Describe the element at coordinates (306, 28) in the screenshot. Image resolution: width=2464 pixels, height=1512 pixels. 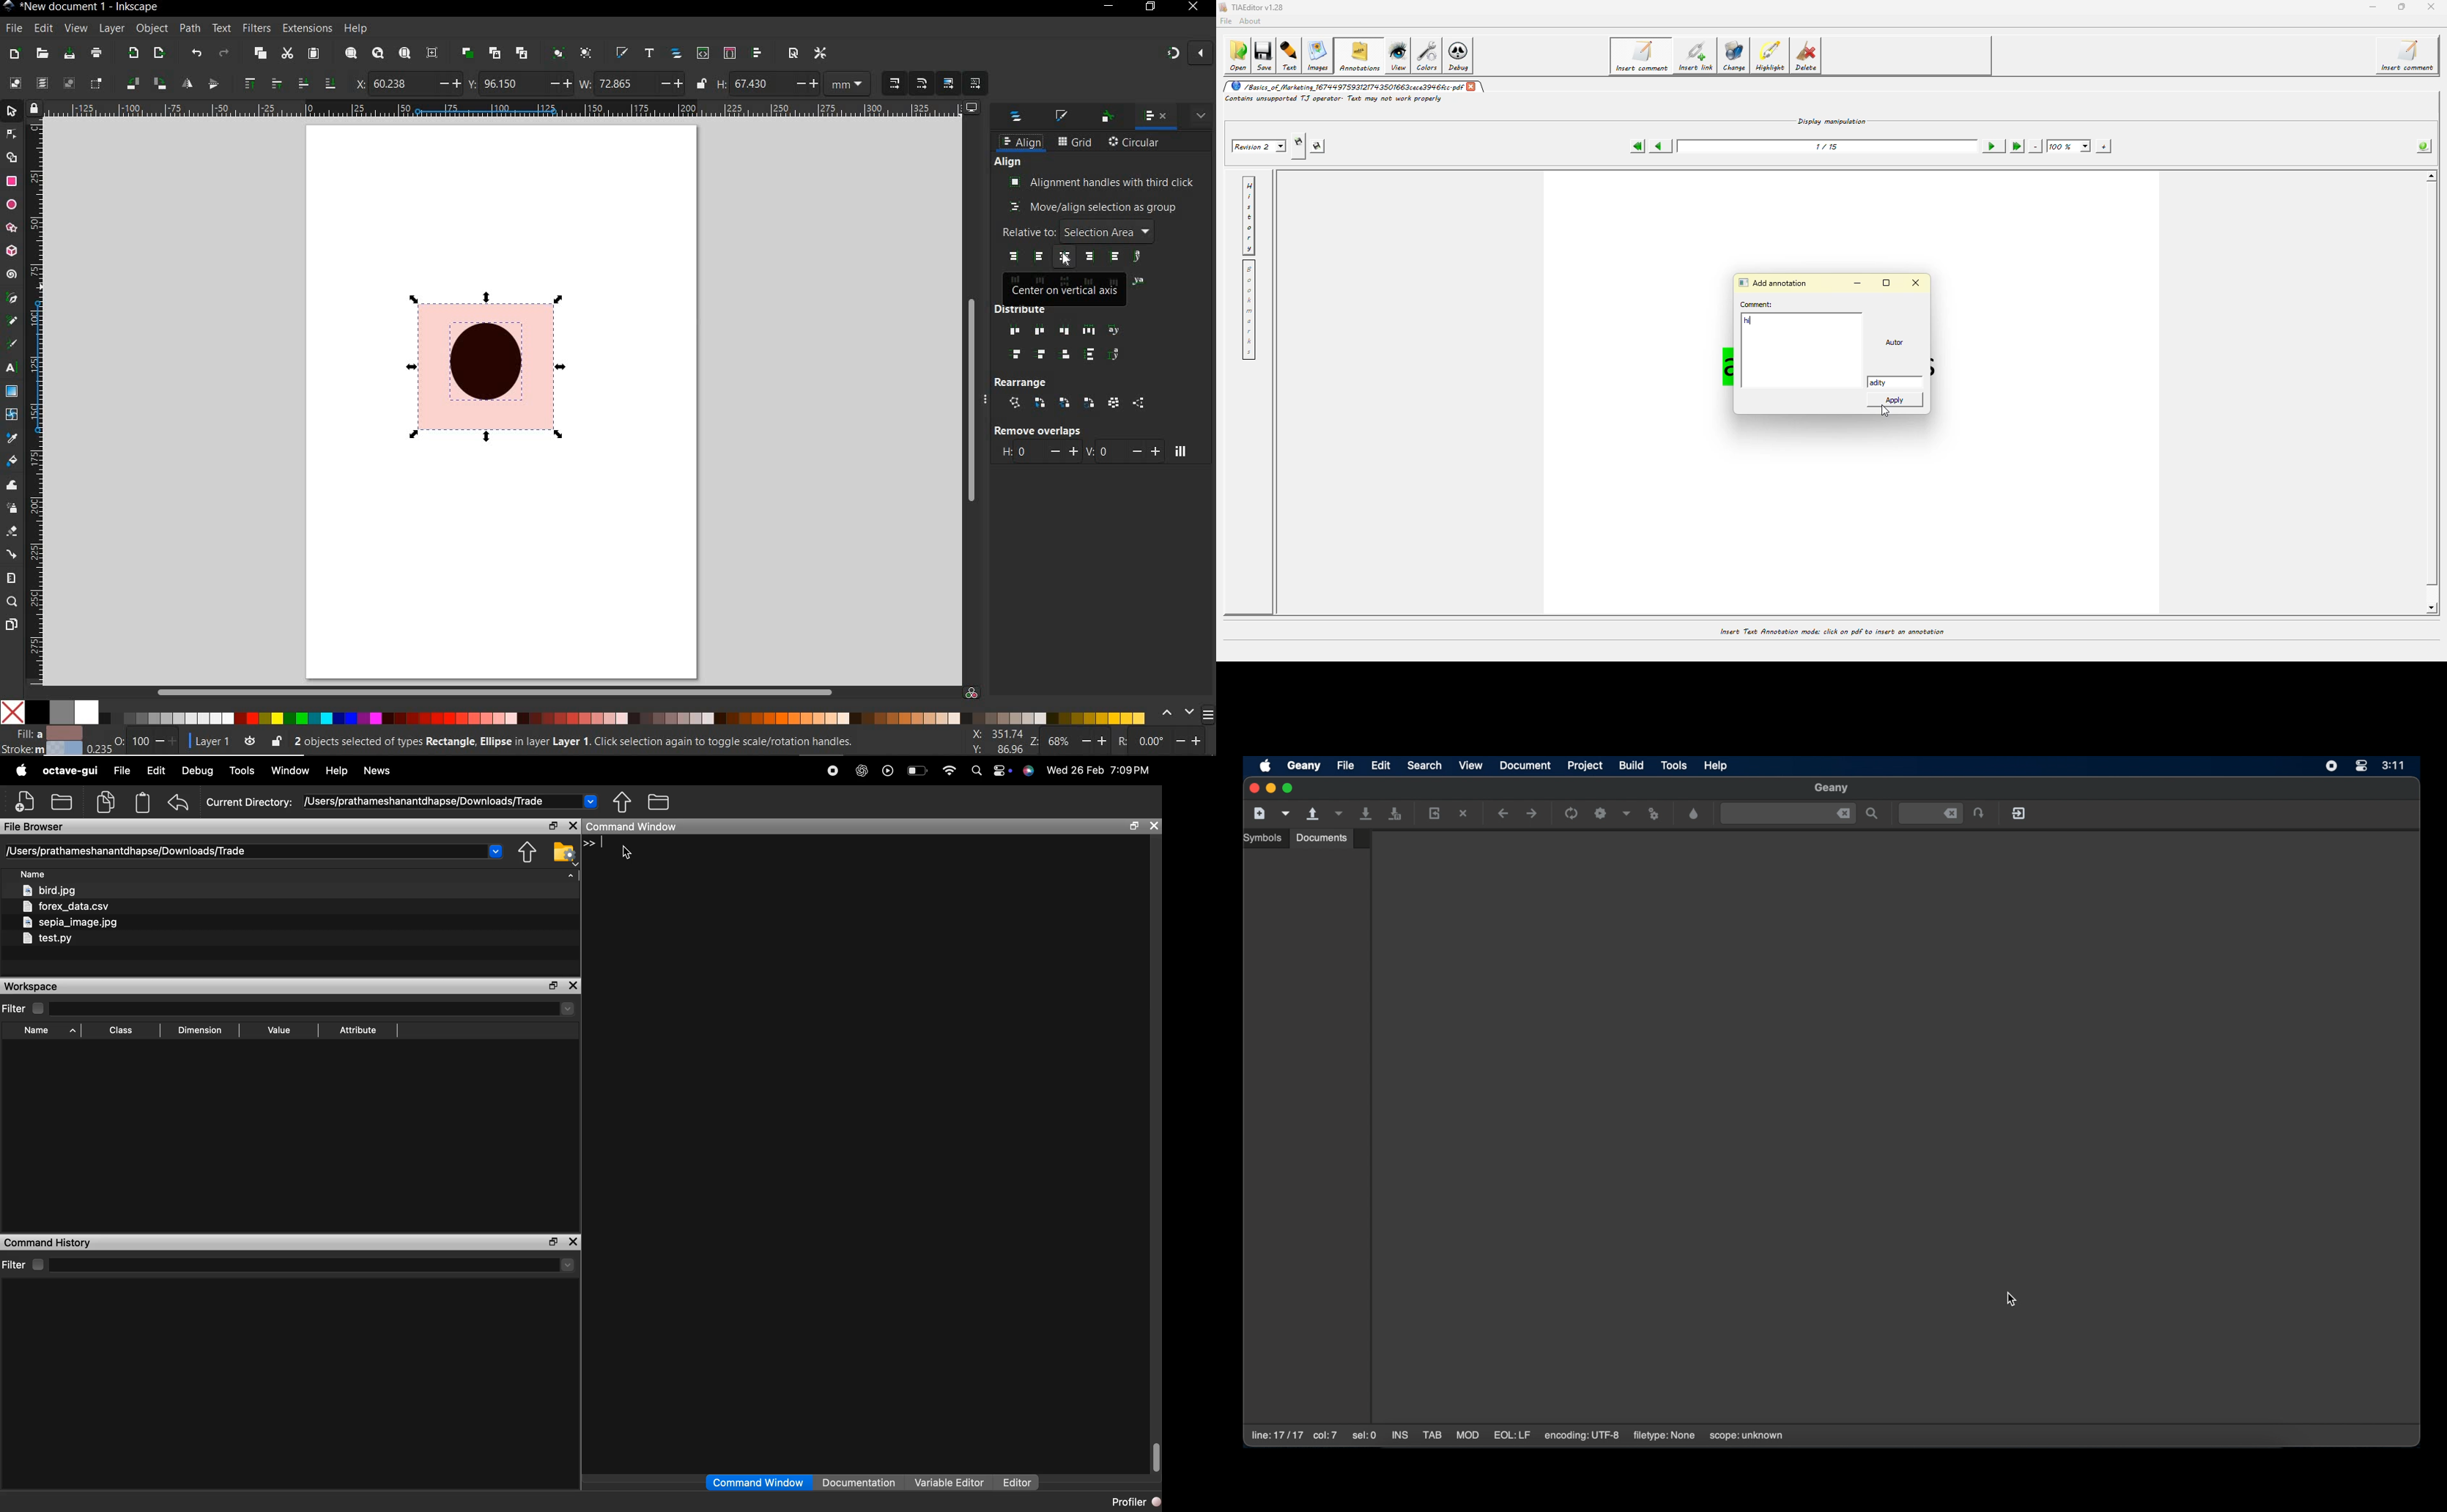
I see `extensions` at that location.